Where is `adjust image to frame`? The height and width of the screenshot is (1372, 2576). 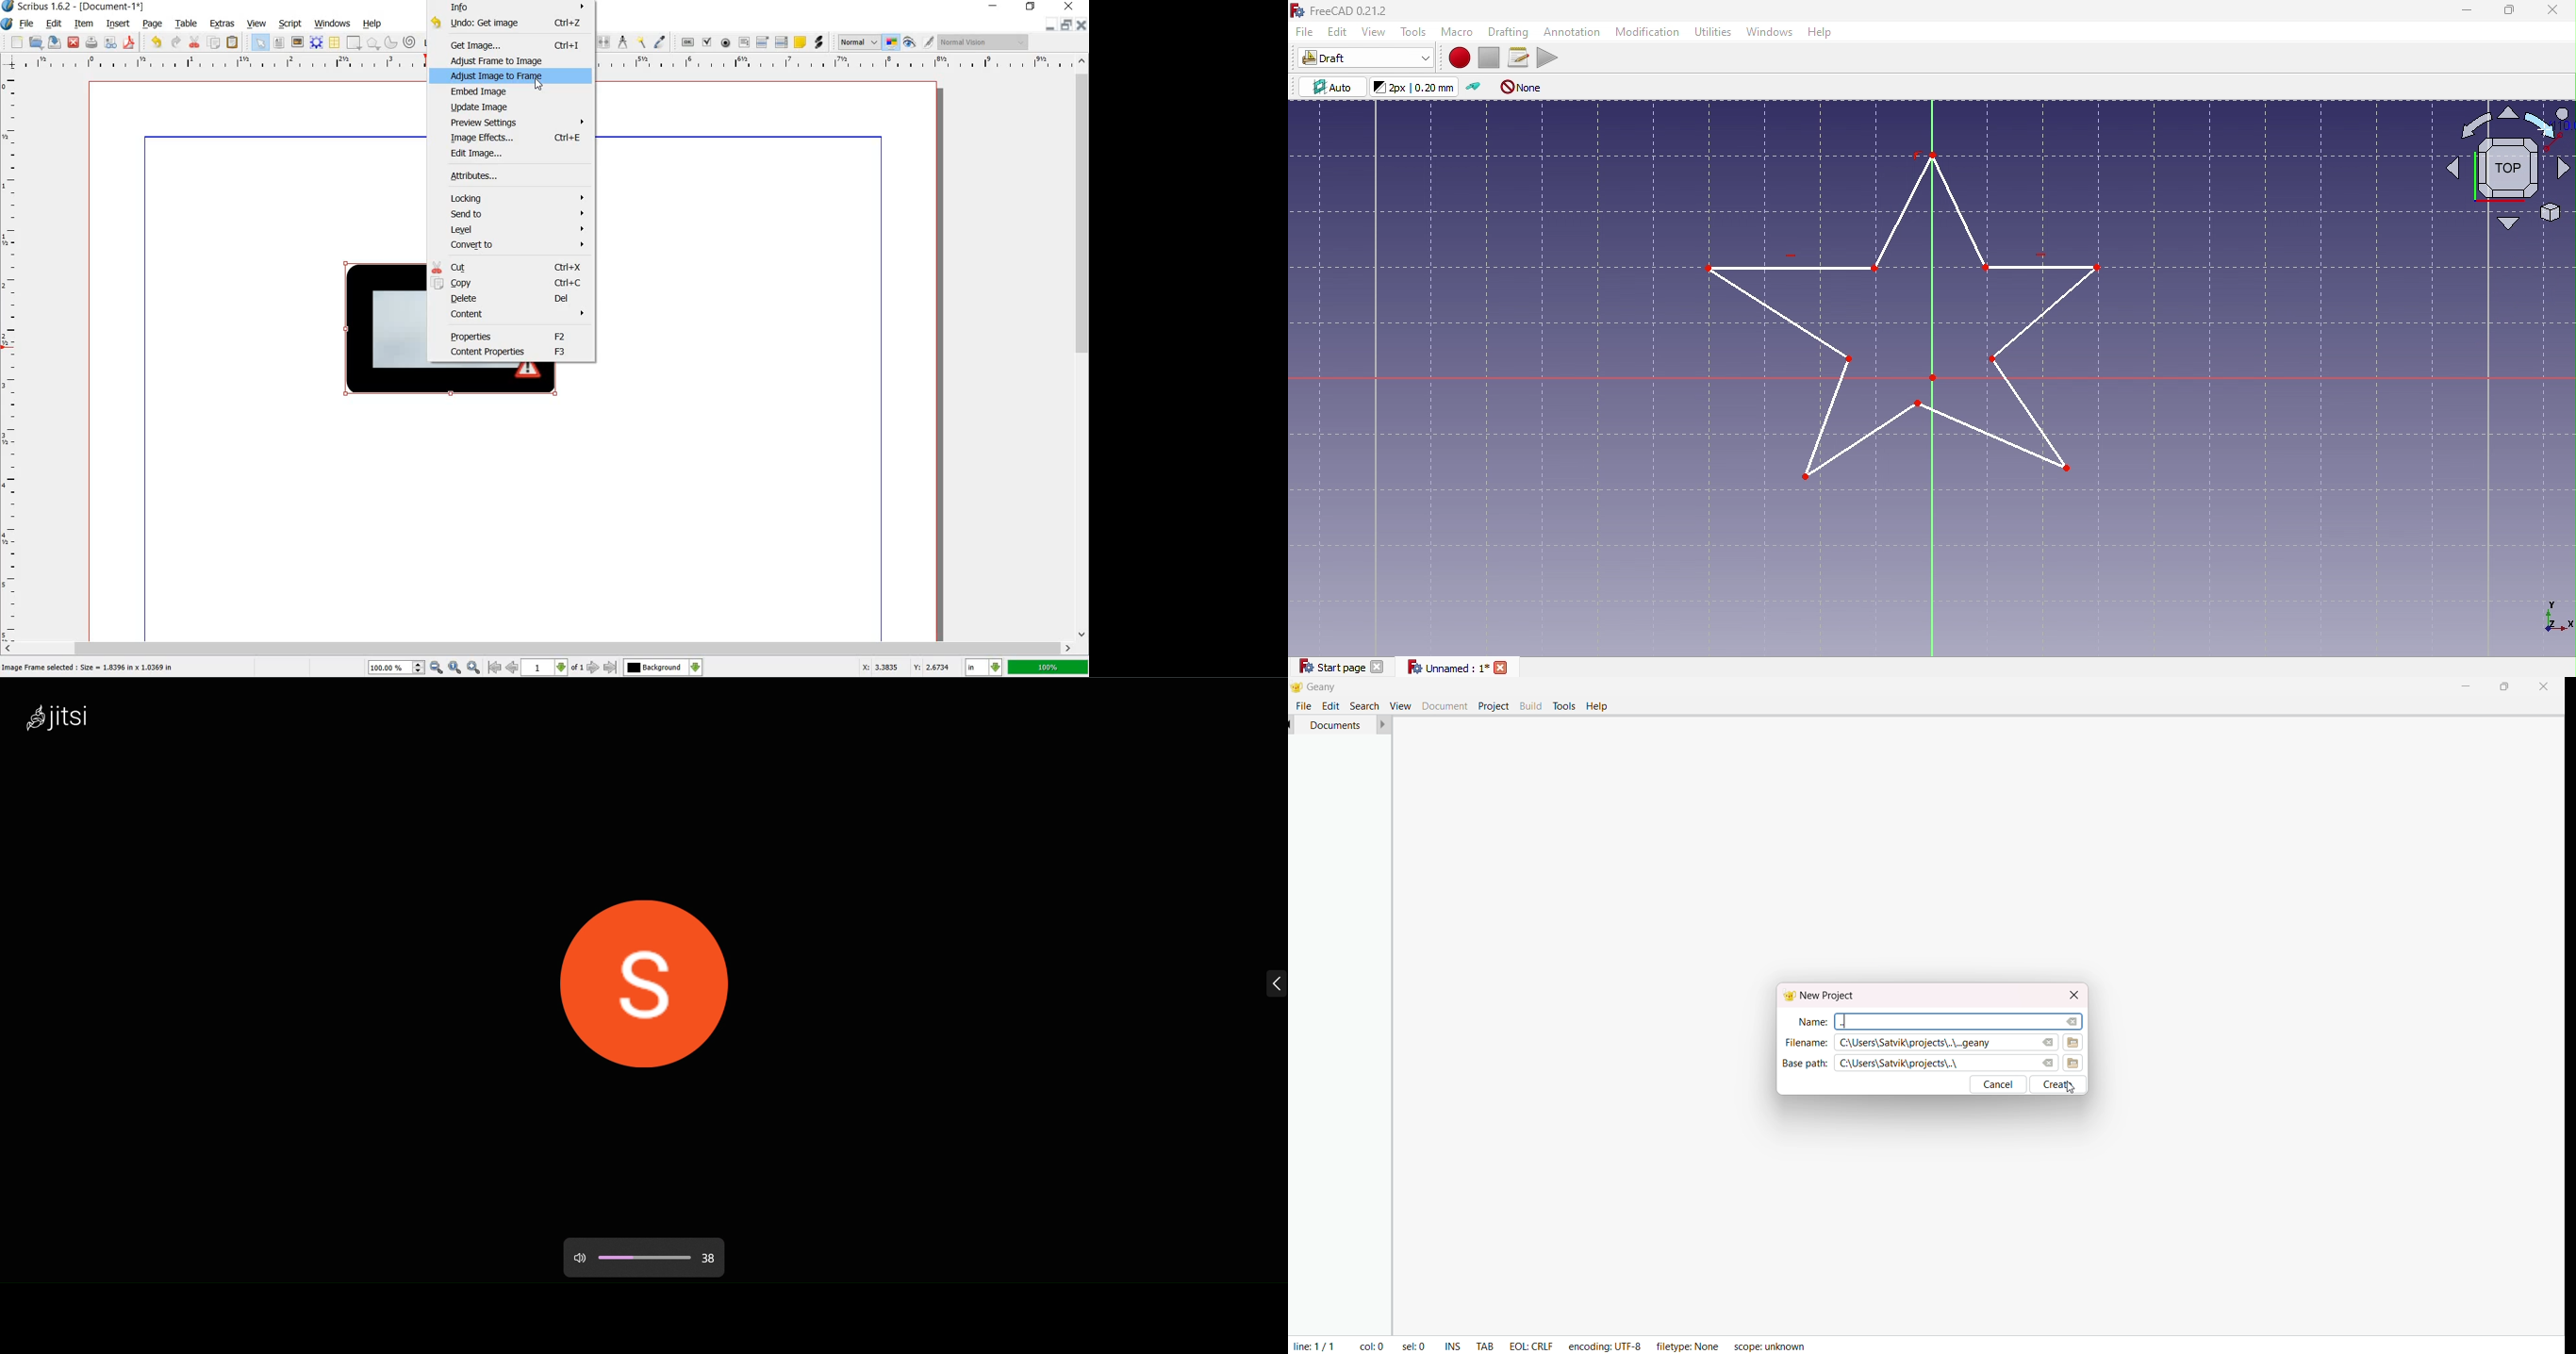 adjust image to frame is located at coordinates (506, 77).